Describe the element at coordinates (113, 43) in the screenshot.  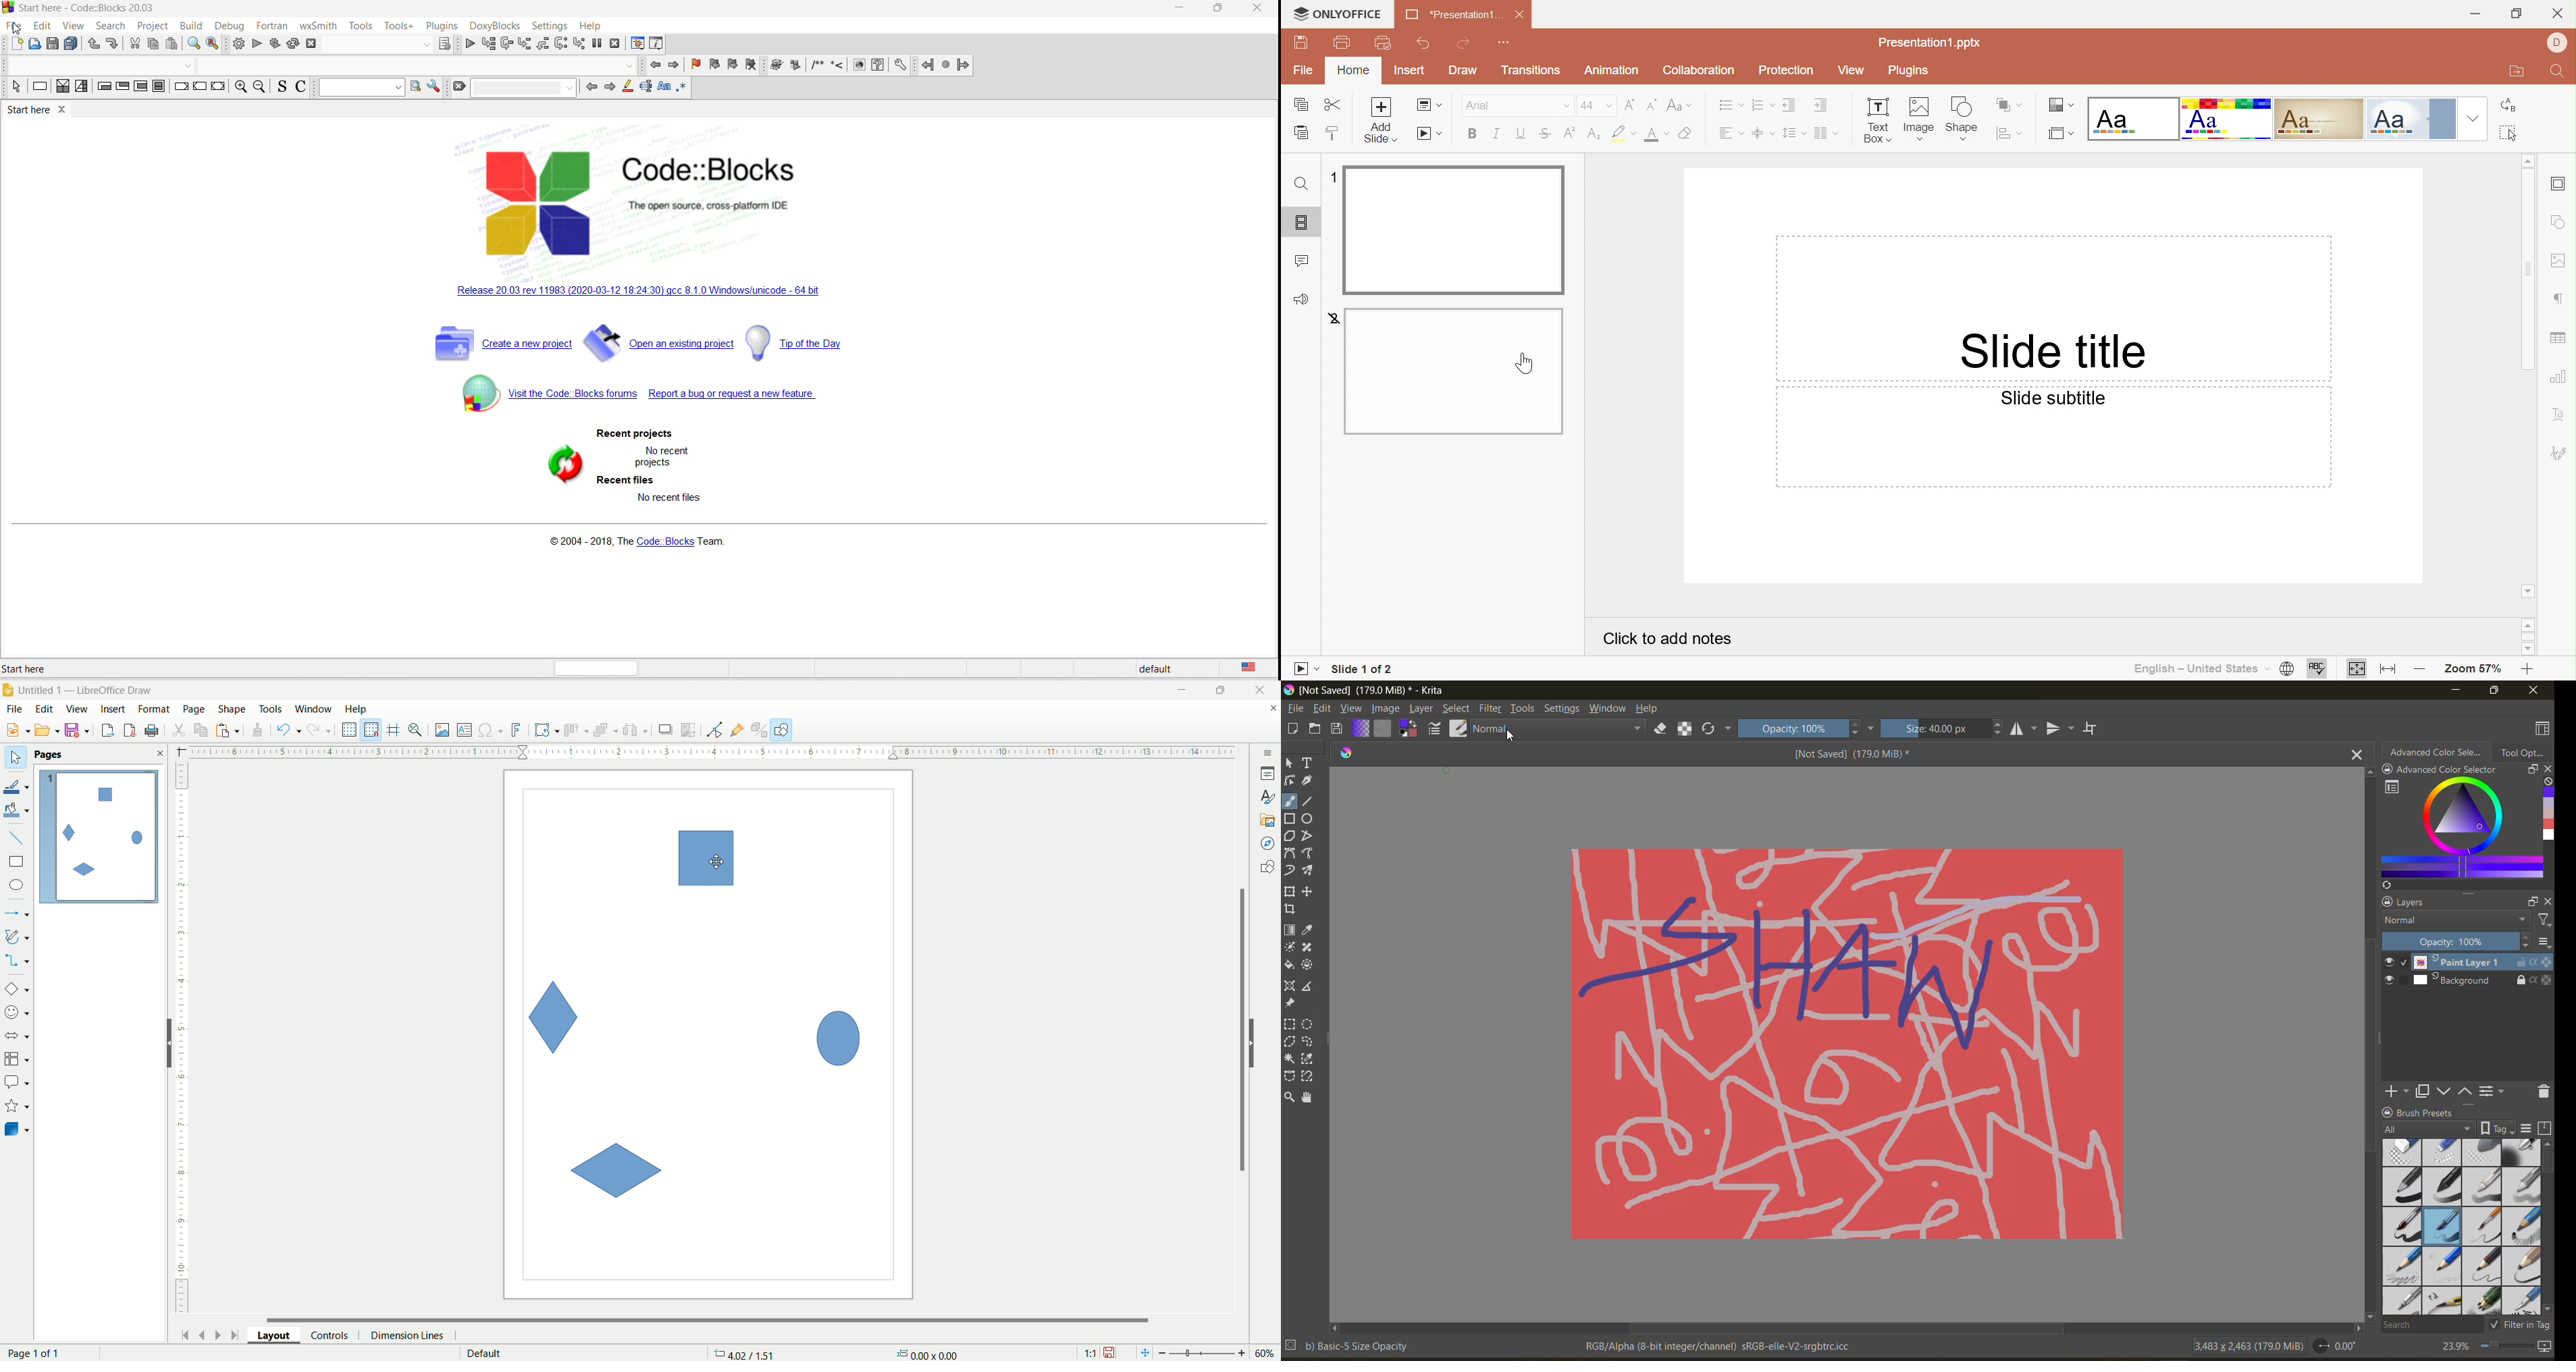
I see `redo` at that location.